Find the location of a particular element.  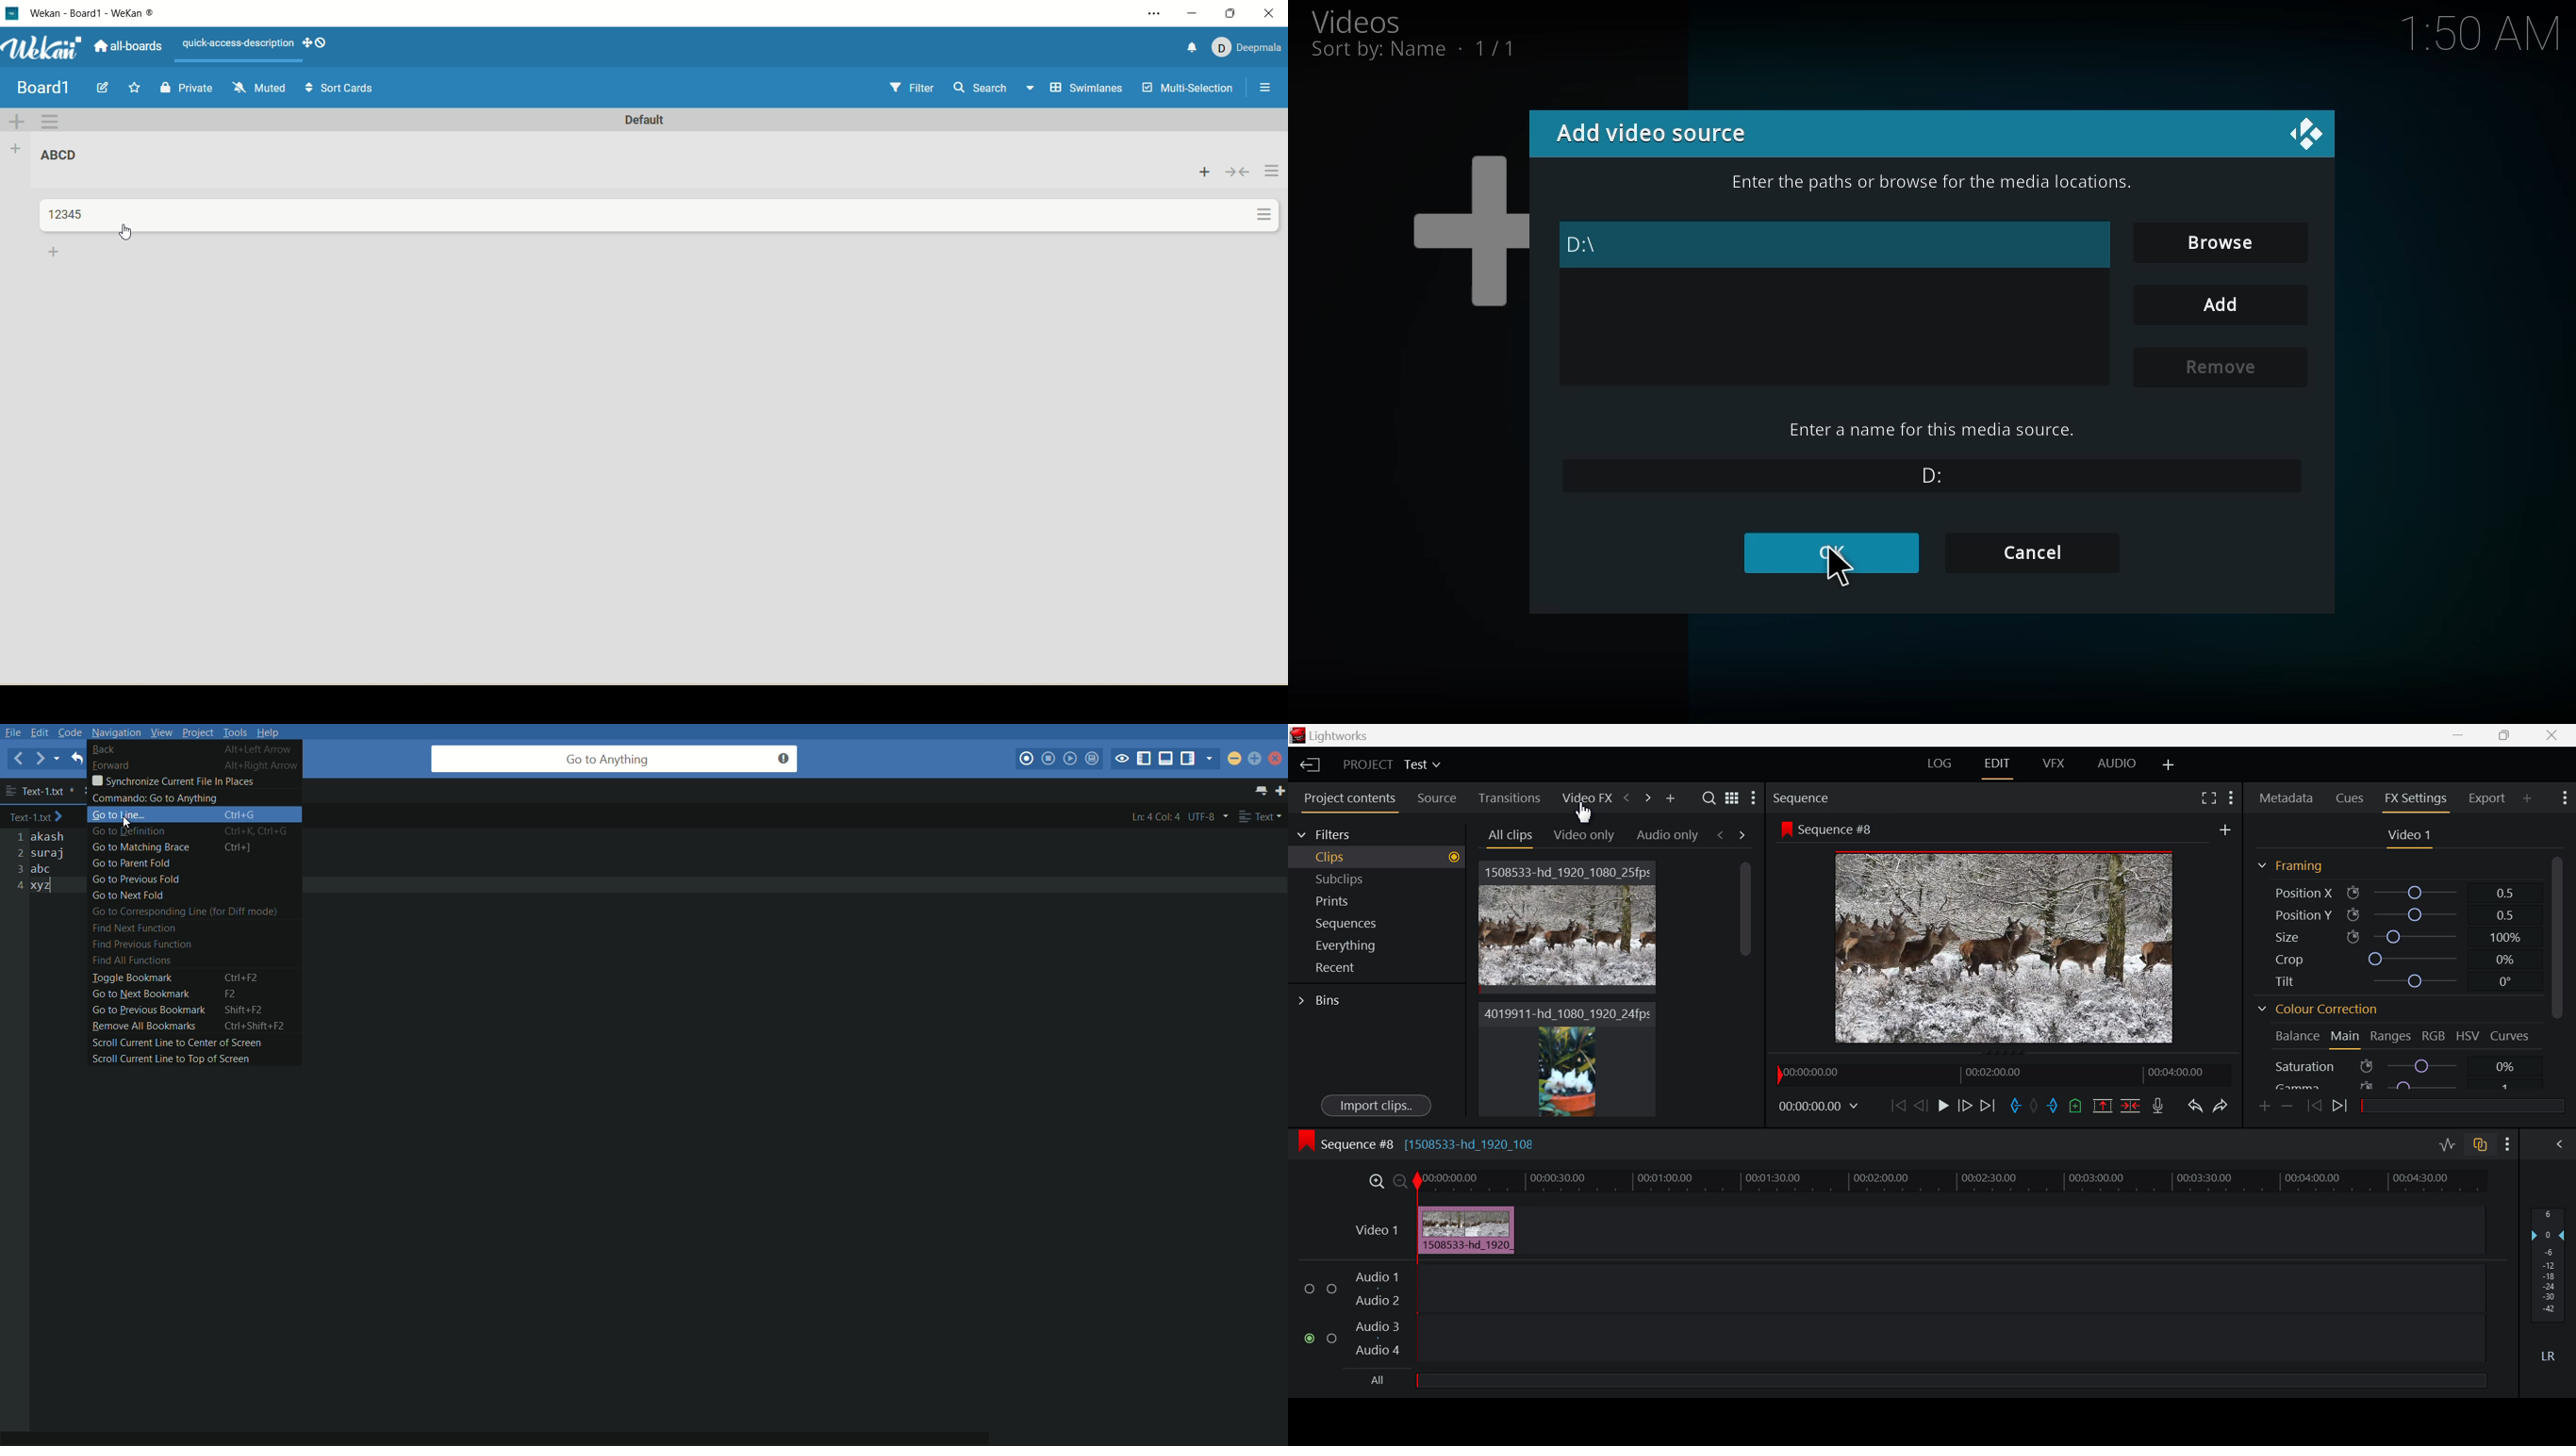

Position Y is located at coordinates (2399, 914).